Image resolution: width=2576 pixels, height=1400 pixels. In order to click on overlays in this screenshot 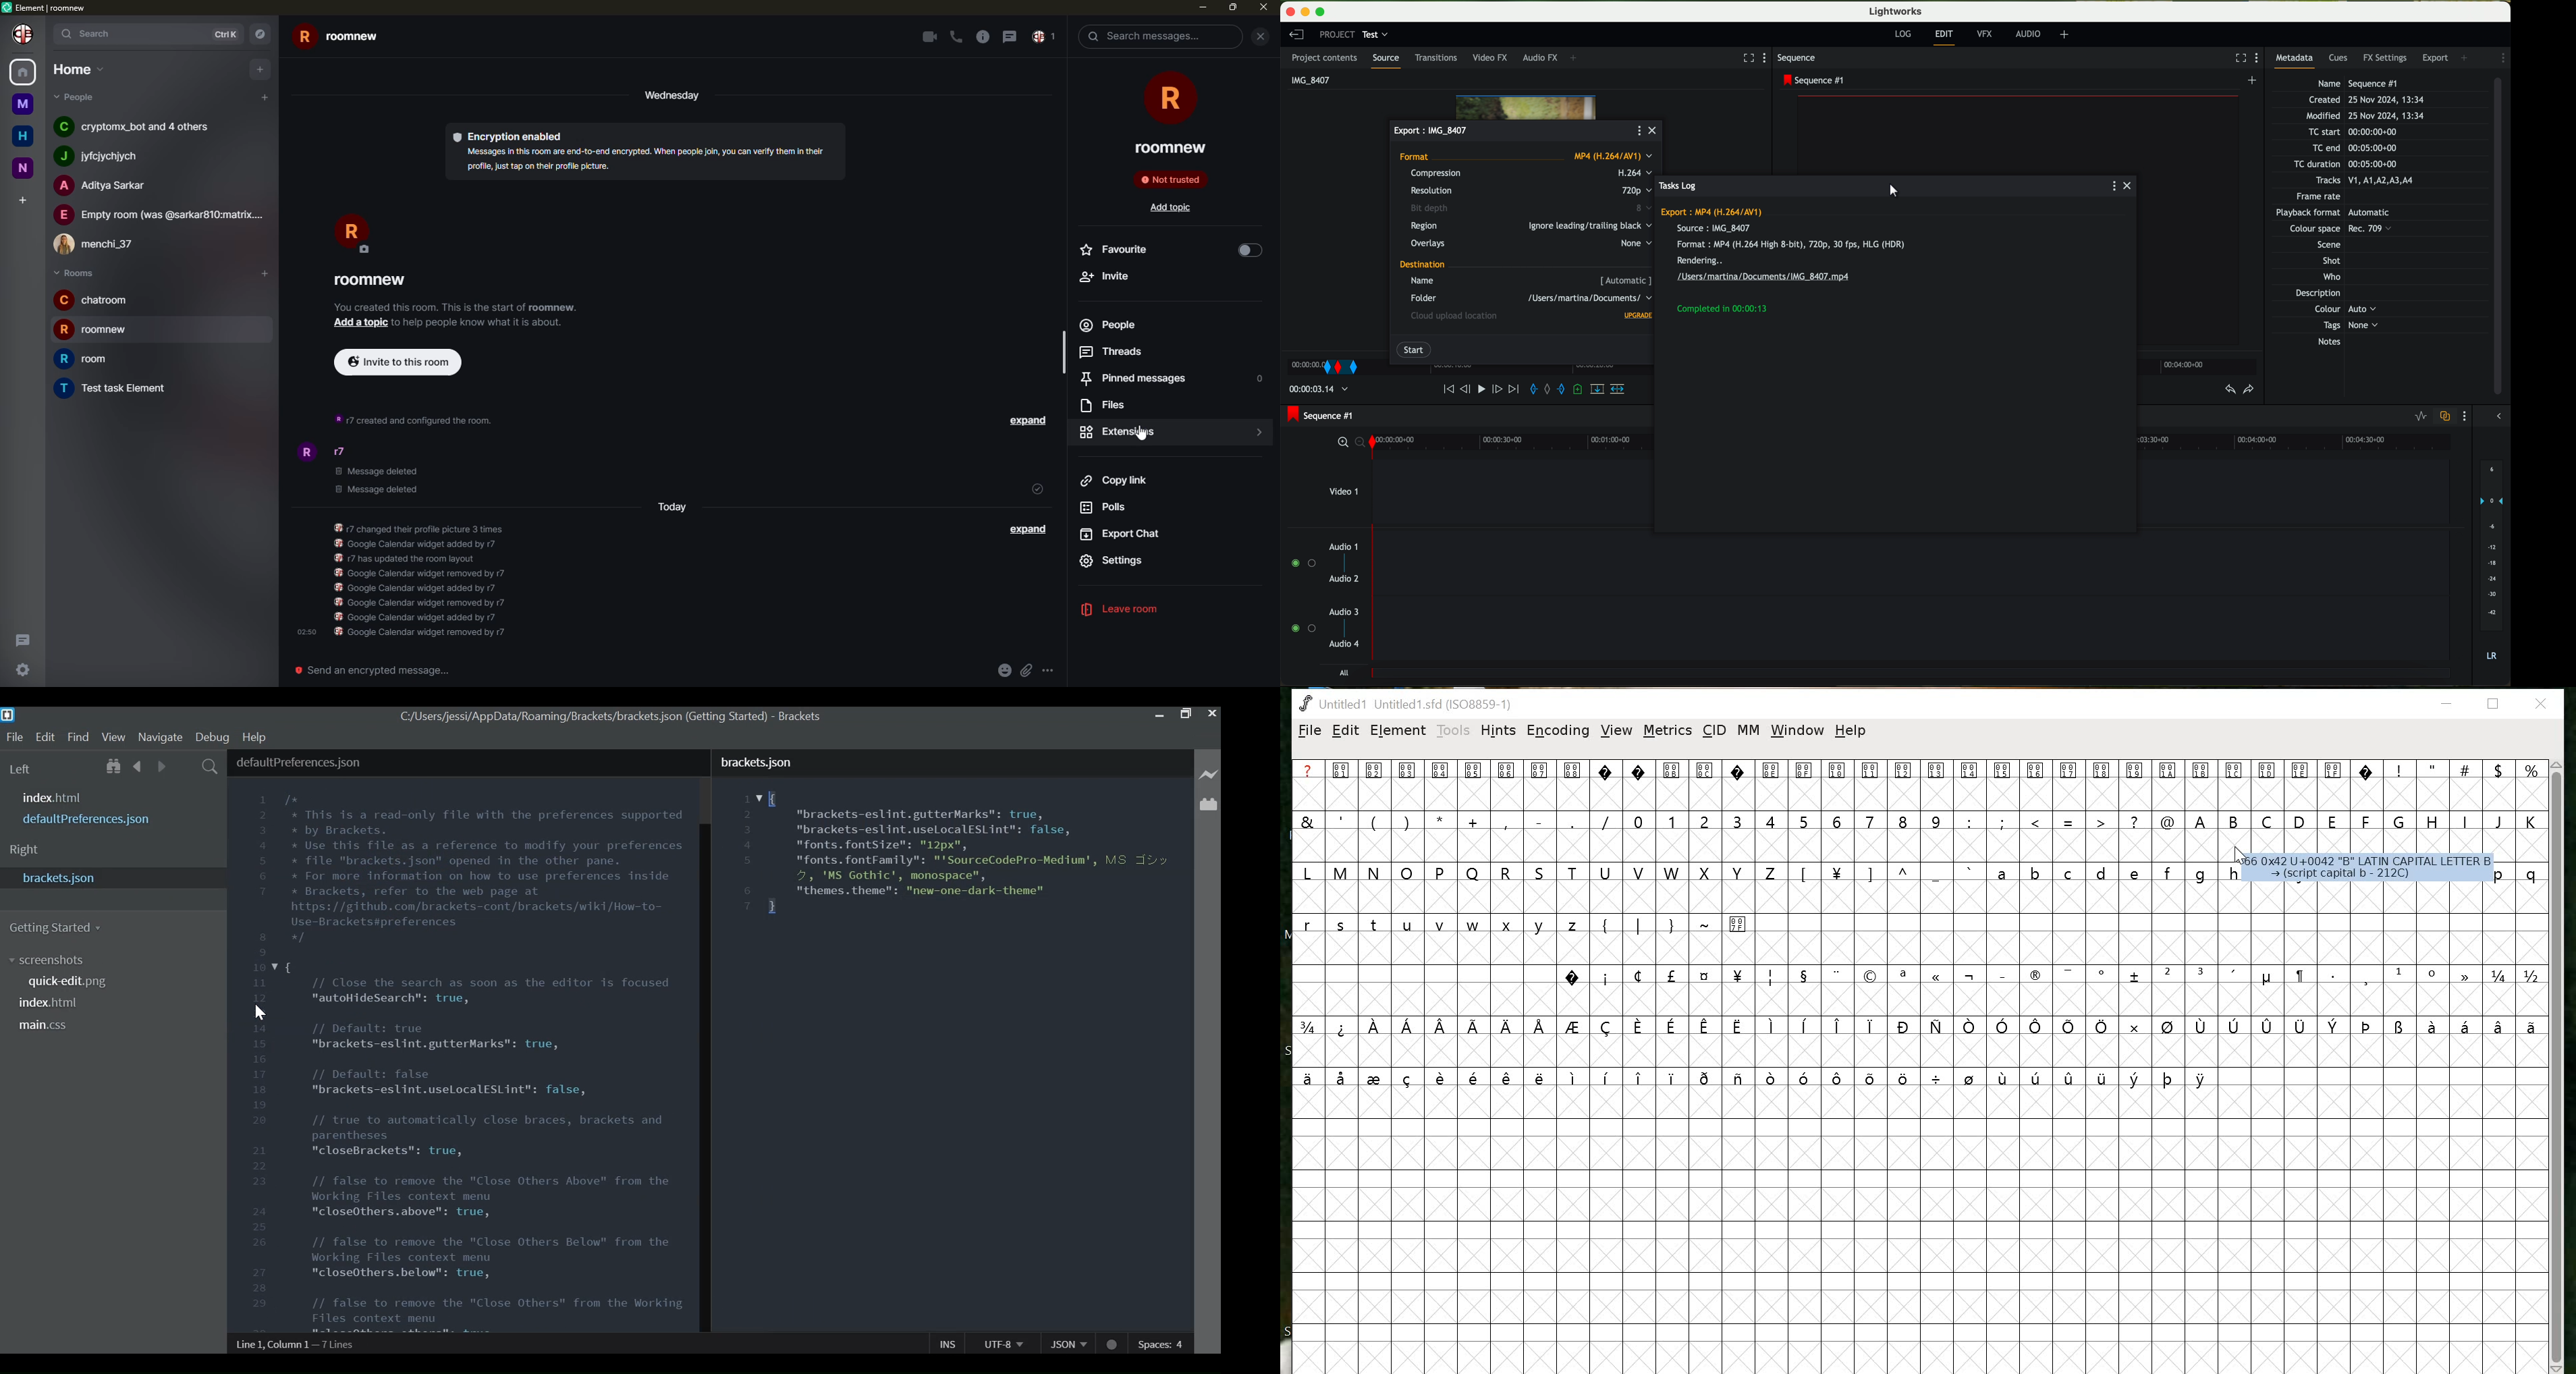, I will do `click(1530, 245)`.